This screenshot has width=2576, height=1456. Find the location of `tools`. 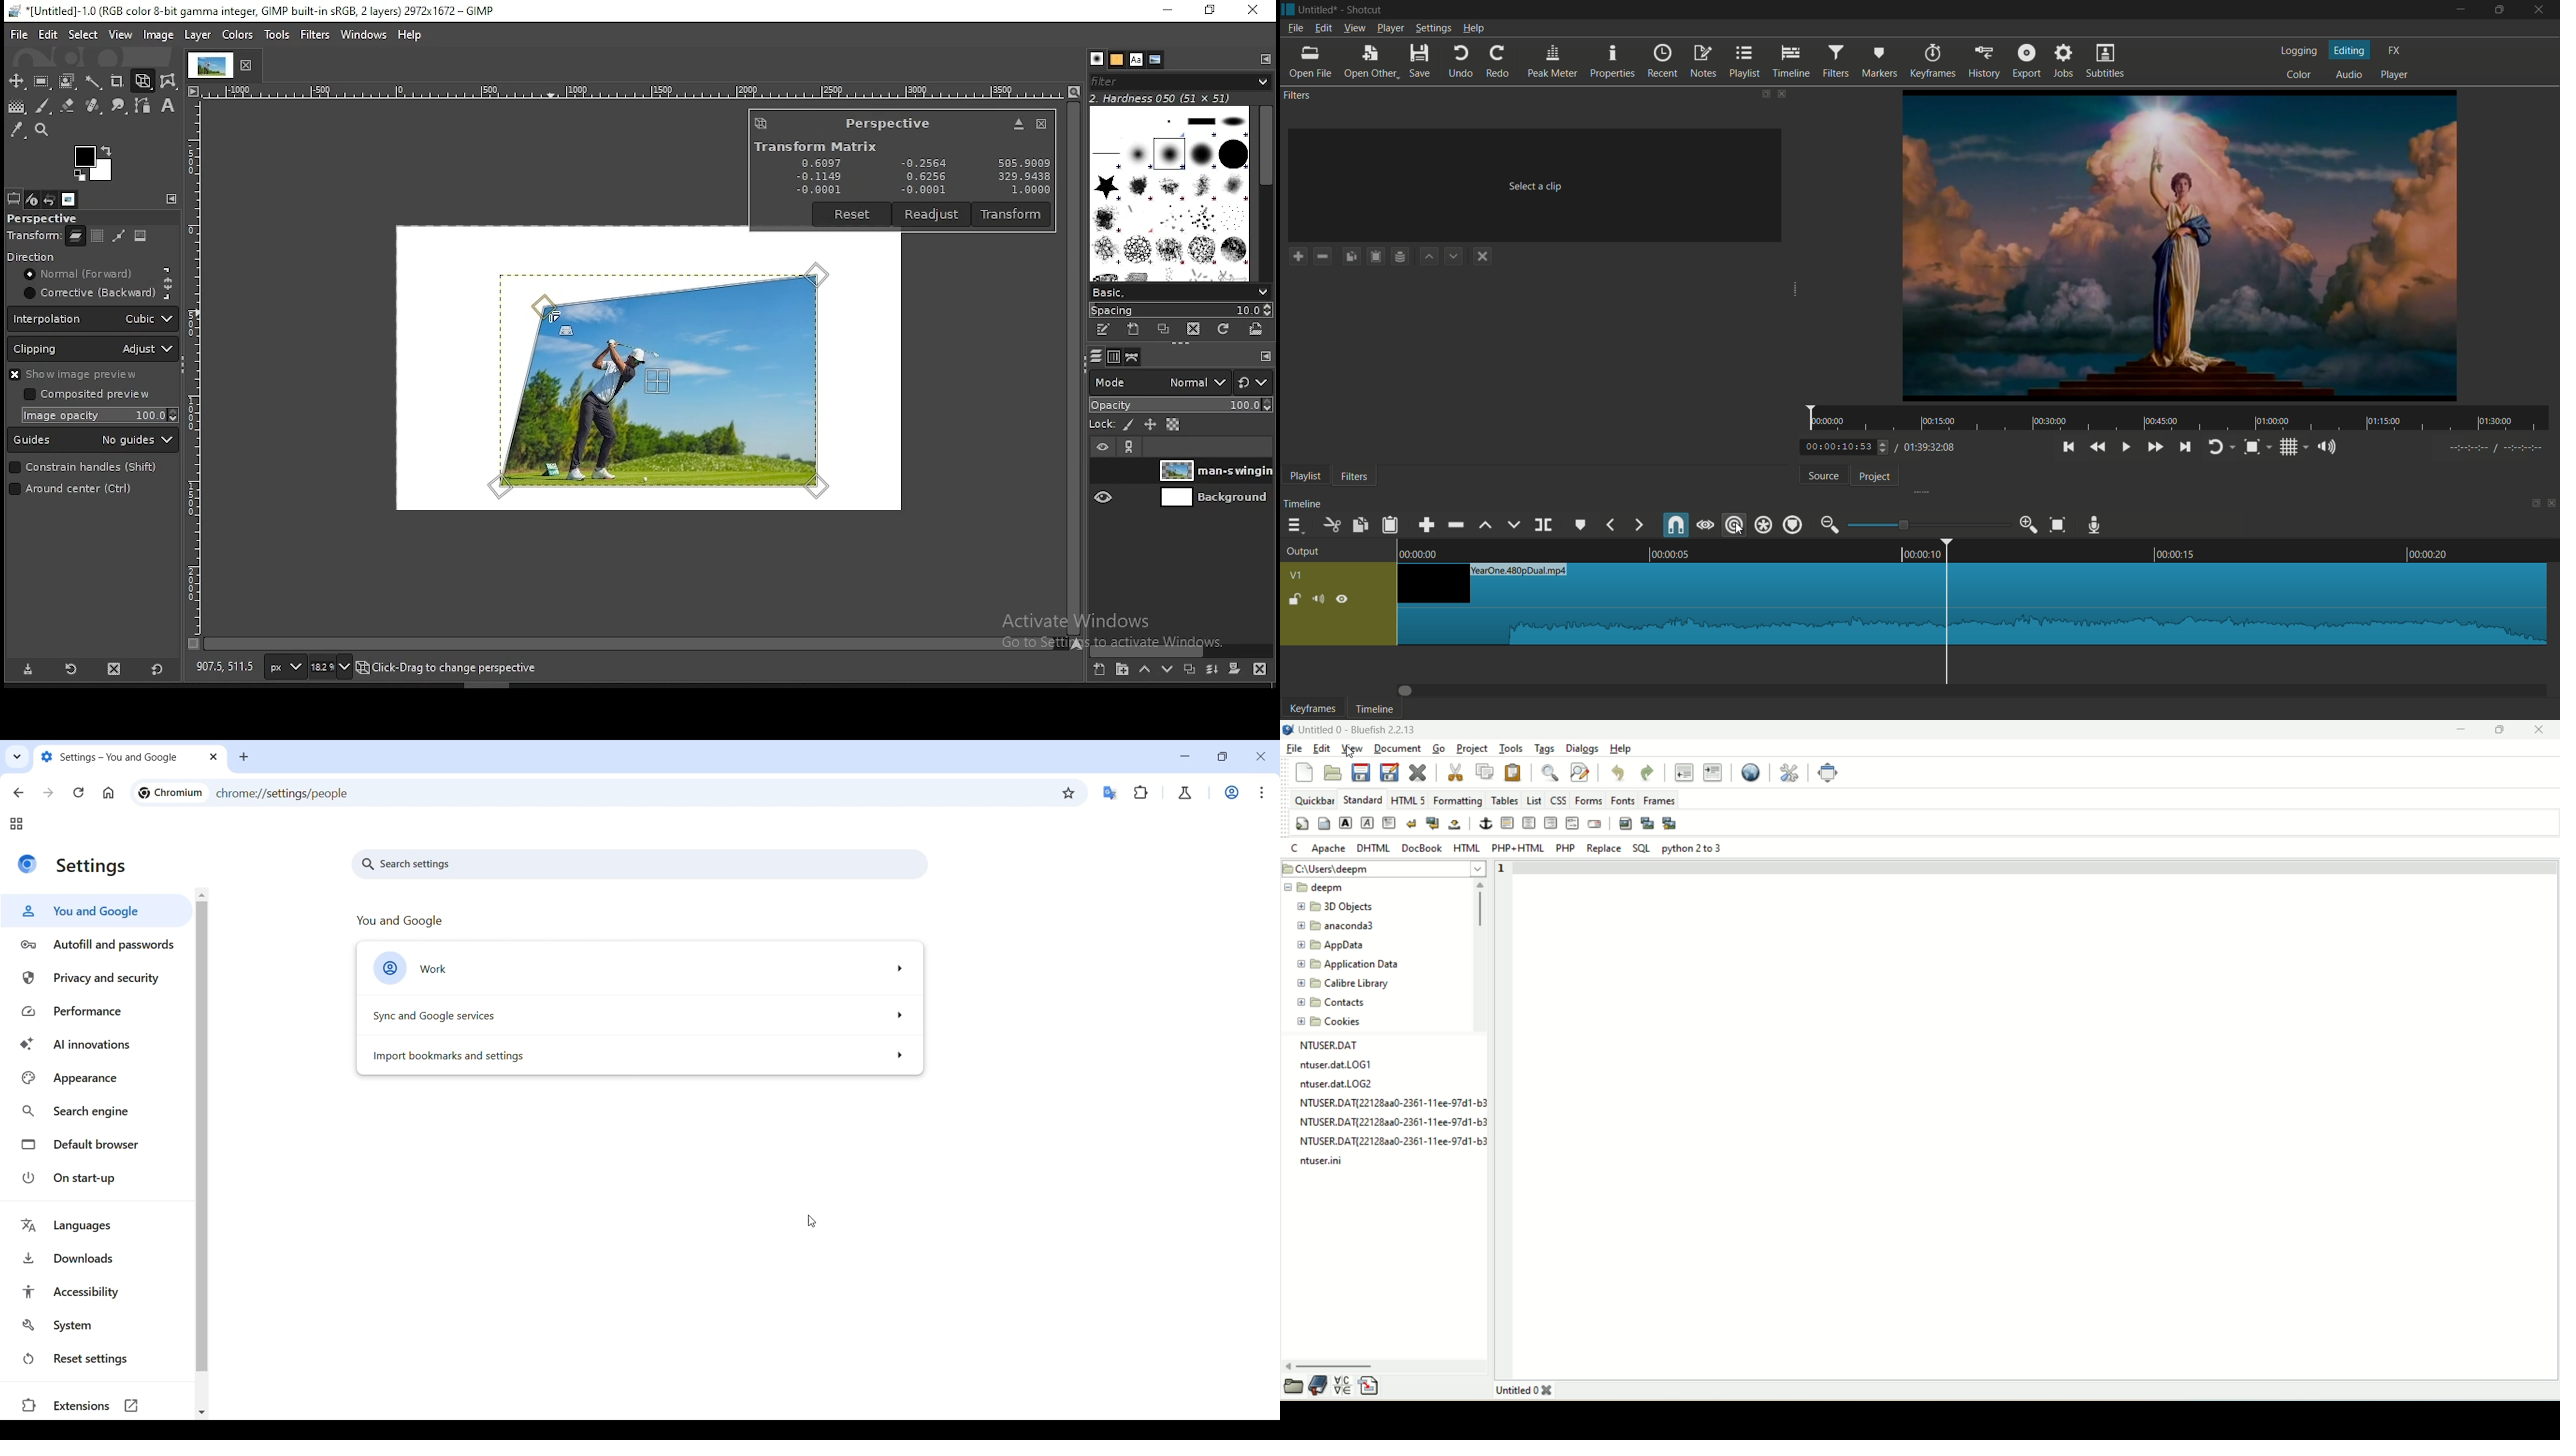

tools is located at coordinates (1510, 749).